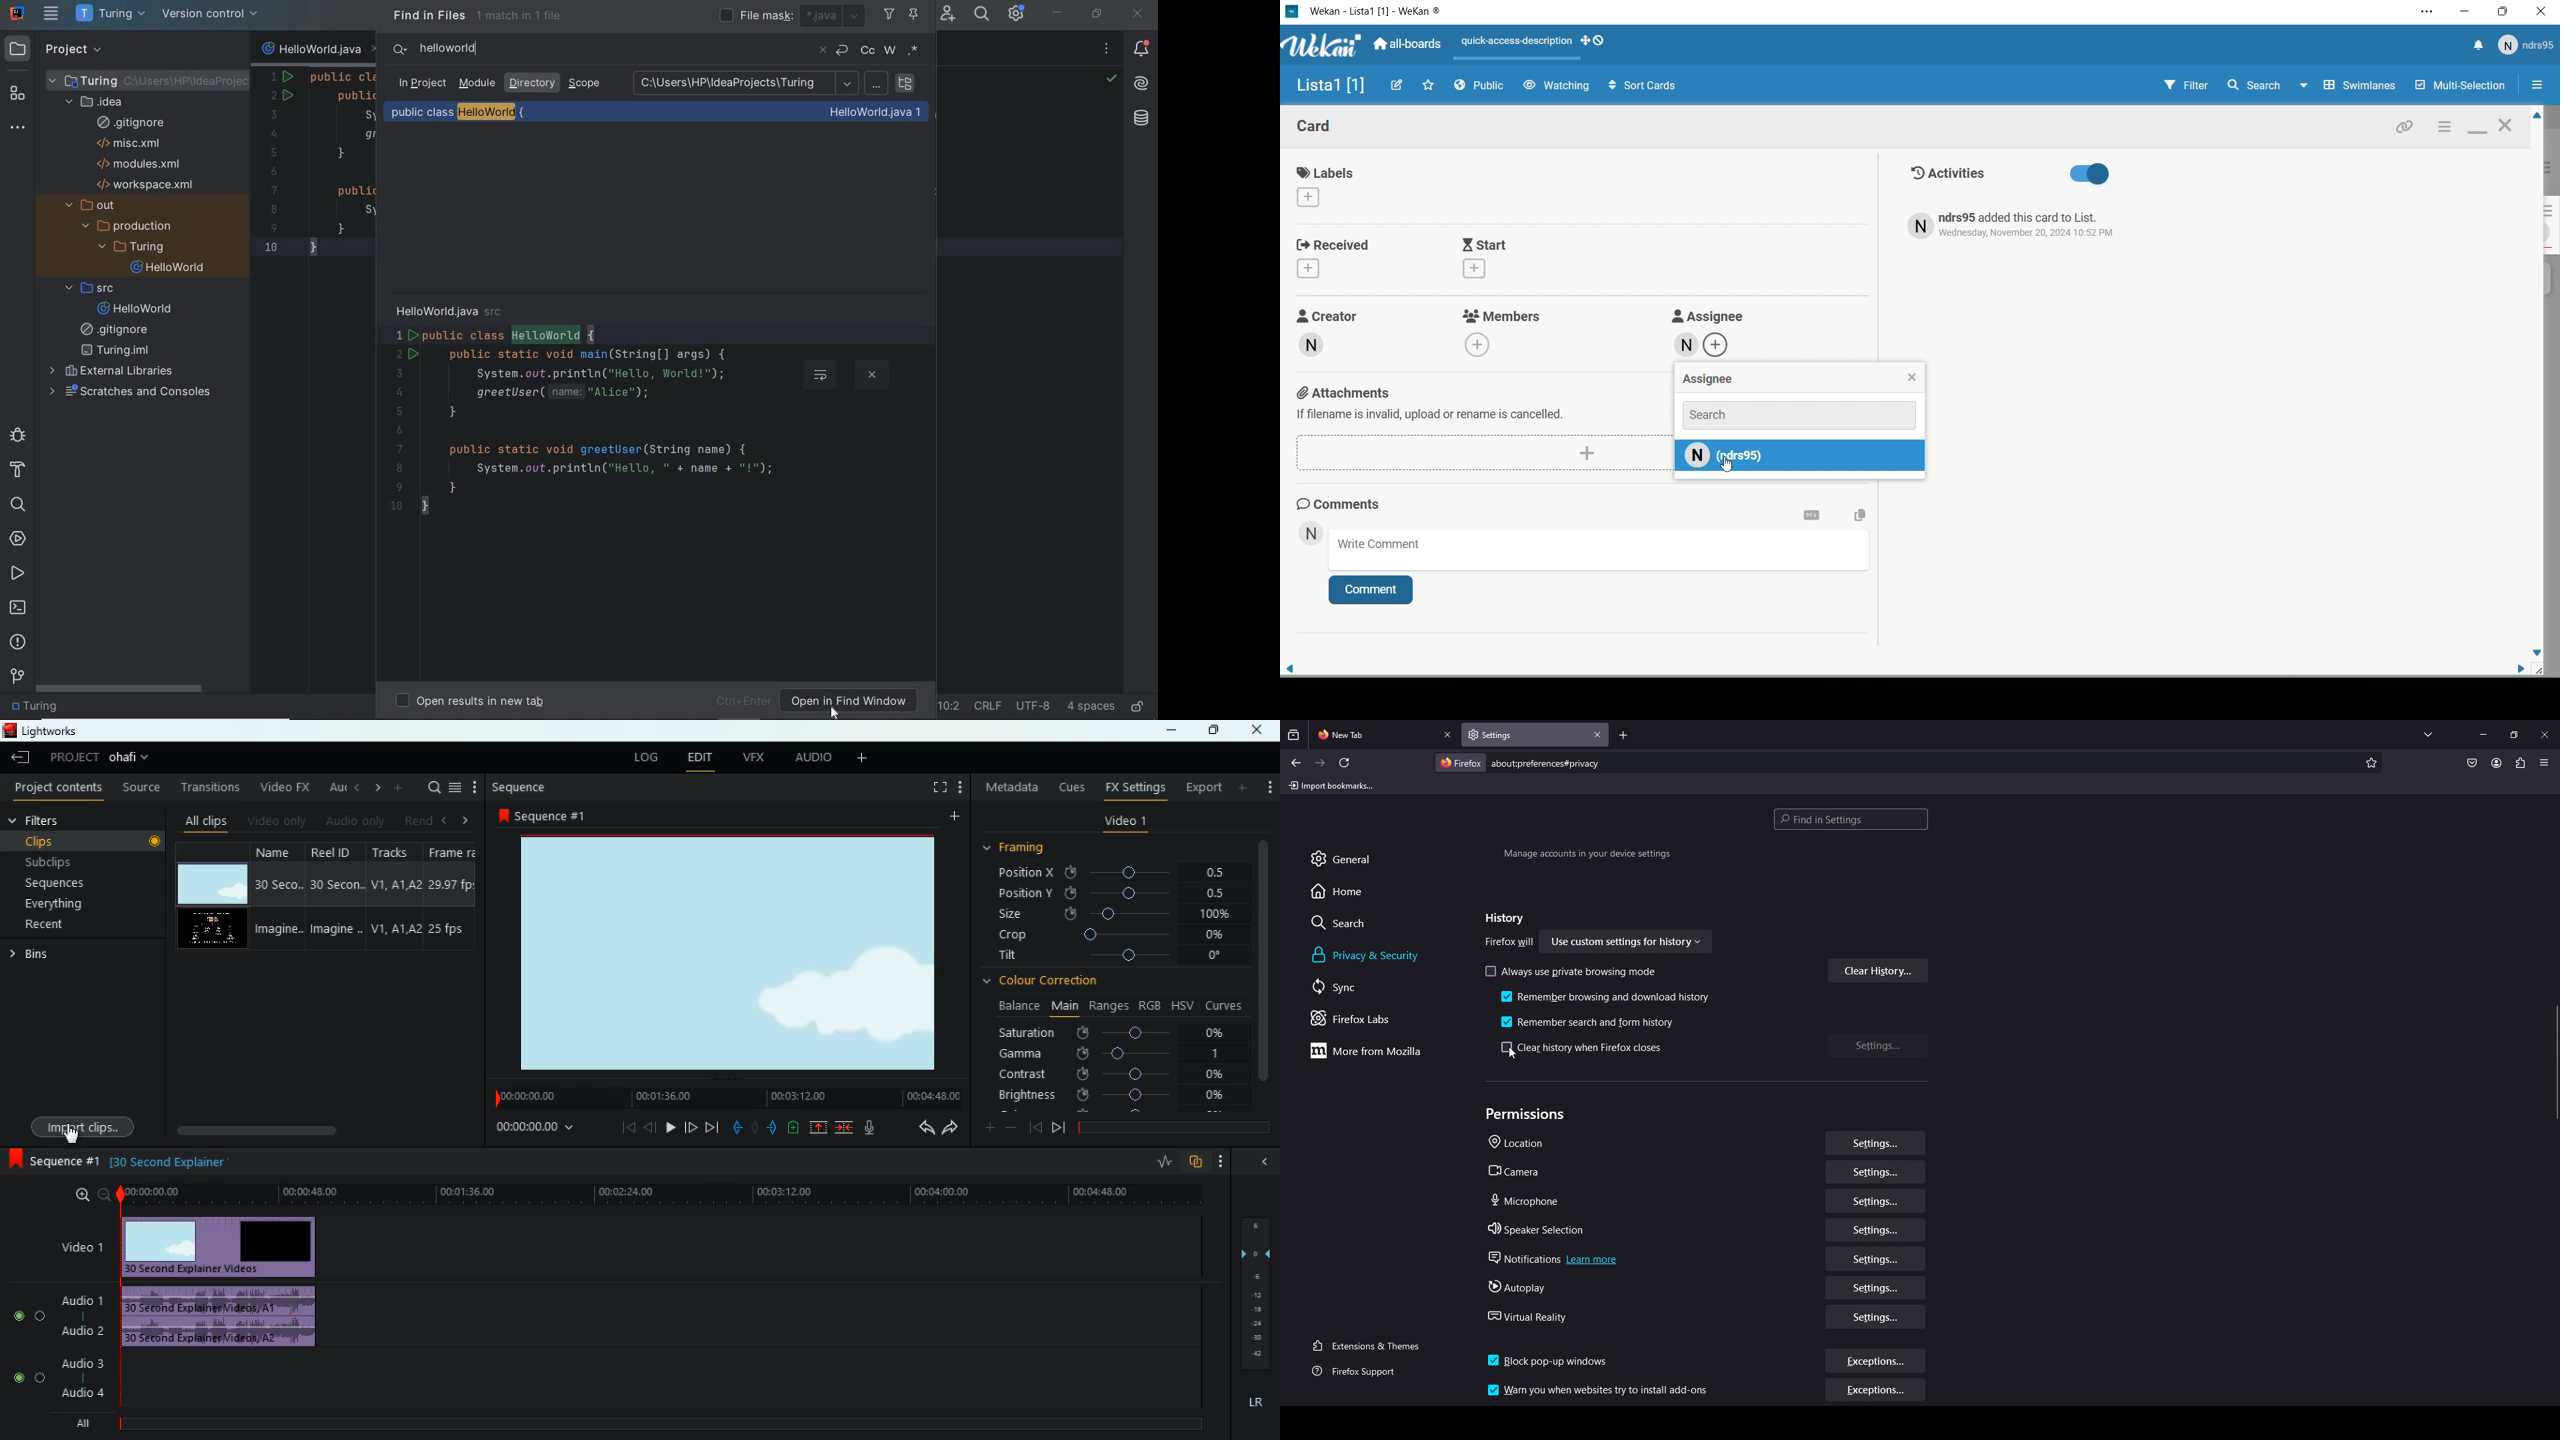 This screenshot has height=1456, width=2576. Describe the element at coordinates (1587, 856) in the screenshot. I see `Manage accounts in your device settings` at that location.